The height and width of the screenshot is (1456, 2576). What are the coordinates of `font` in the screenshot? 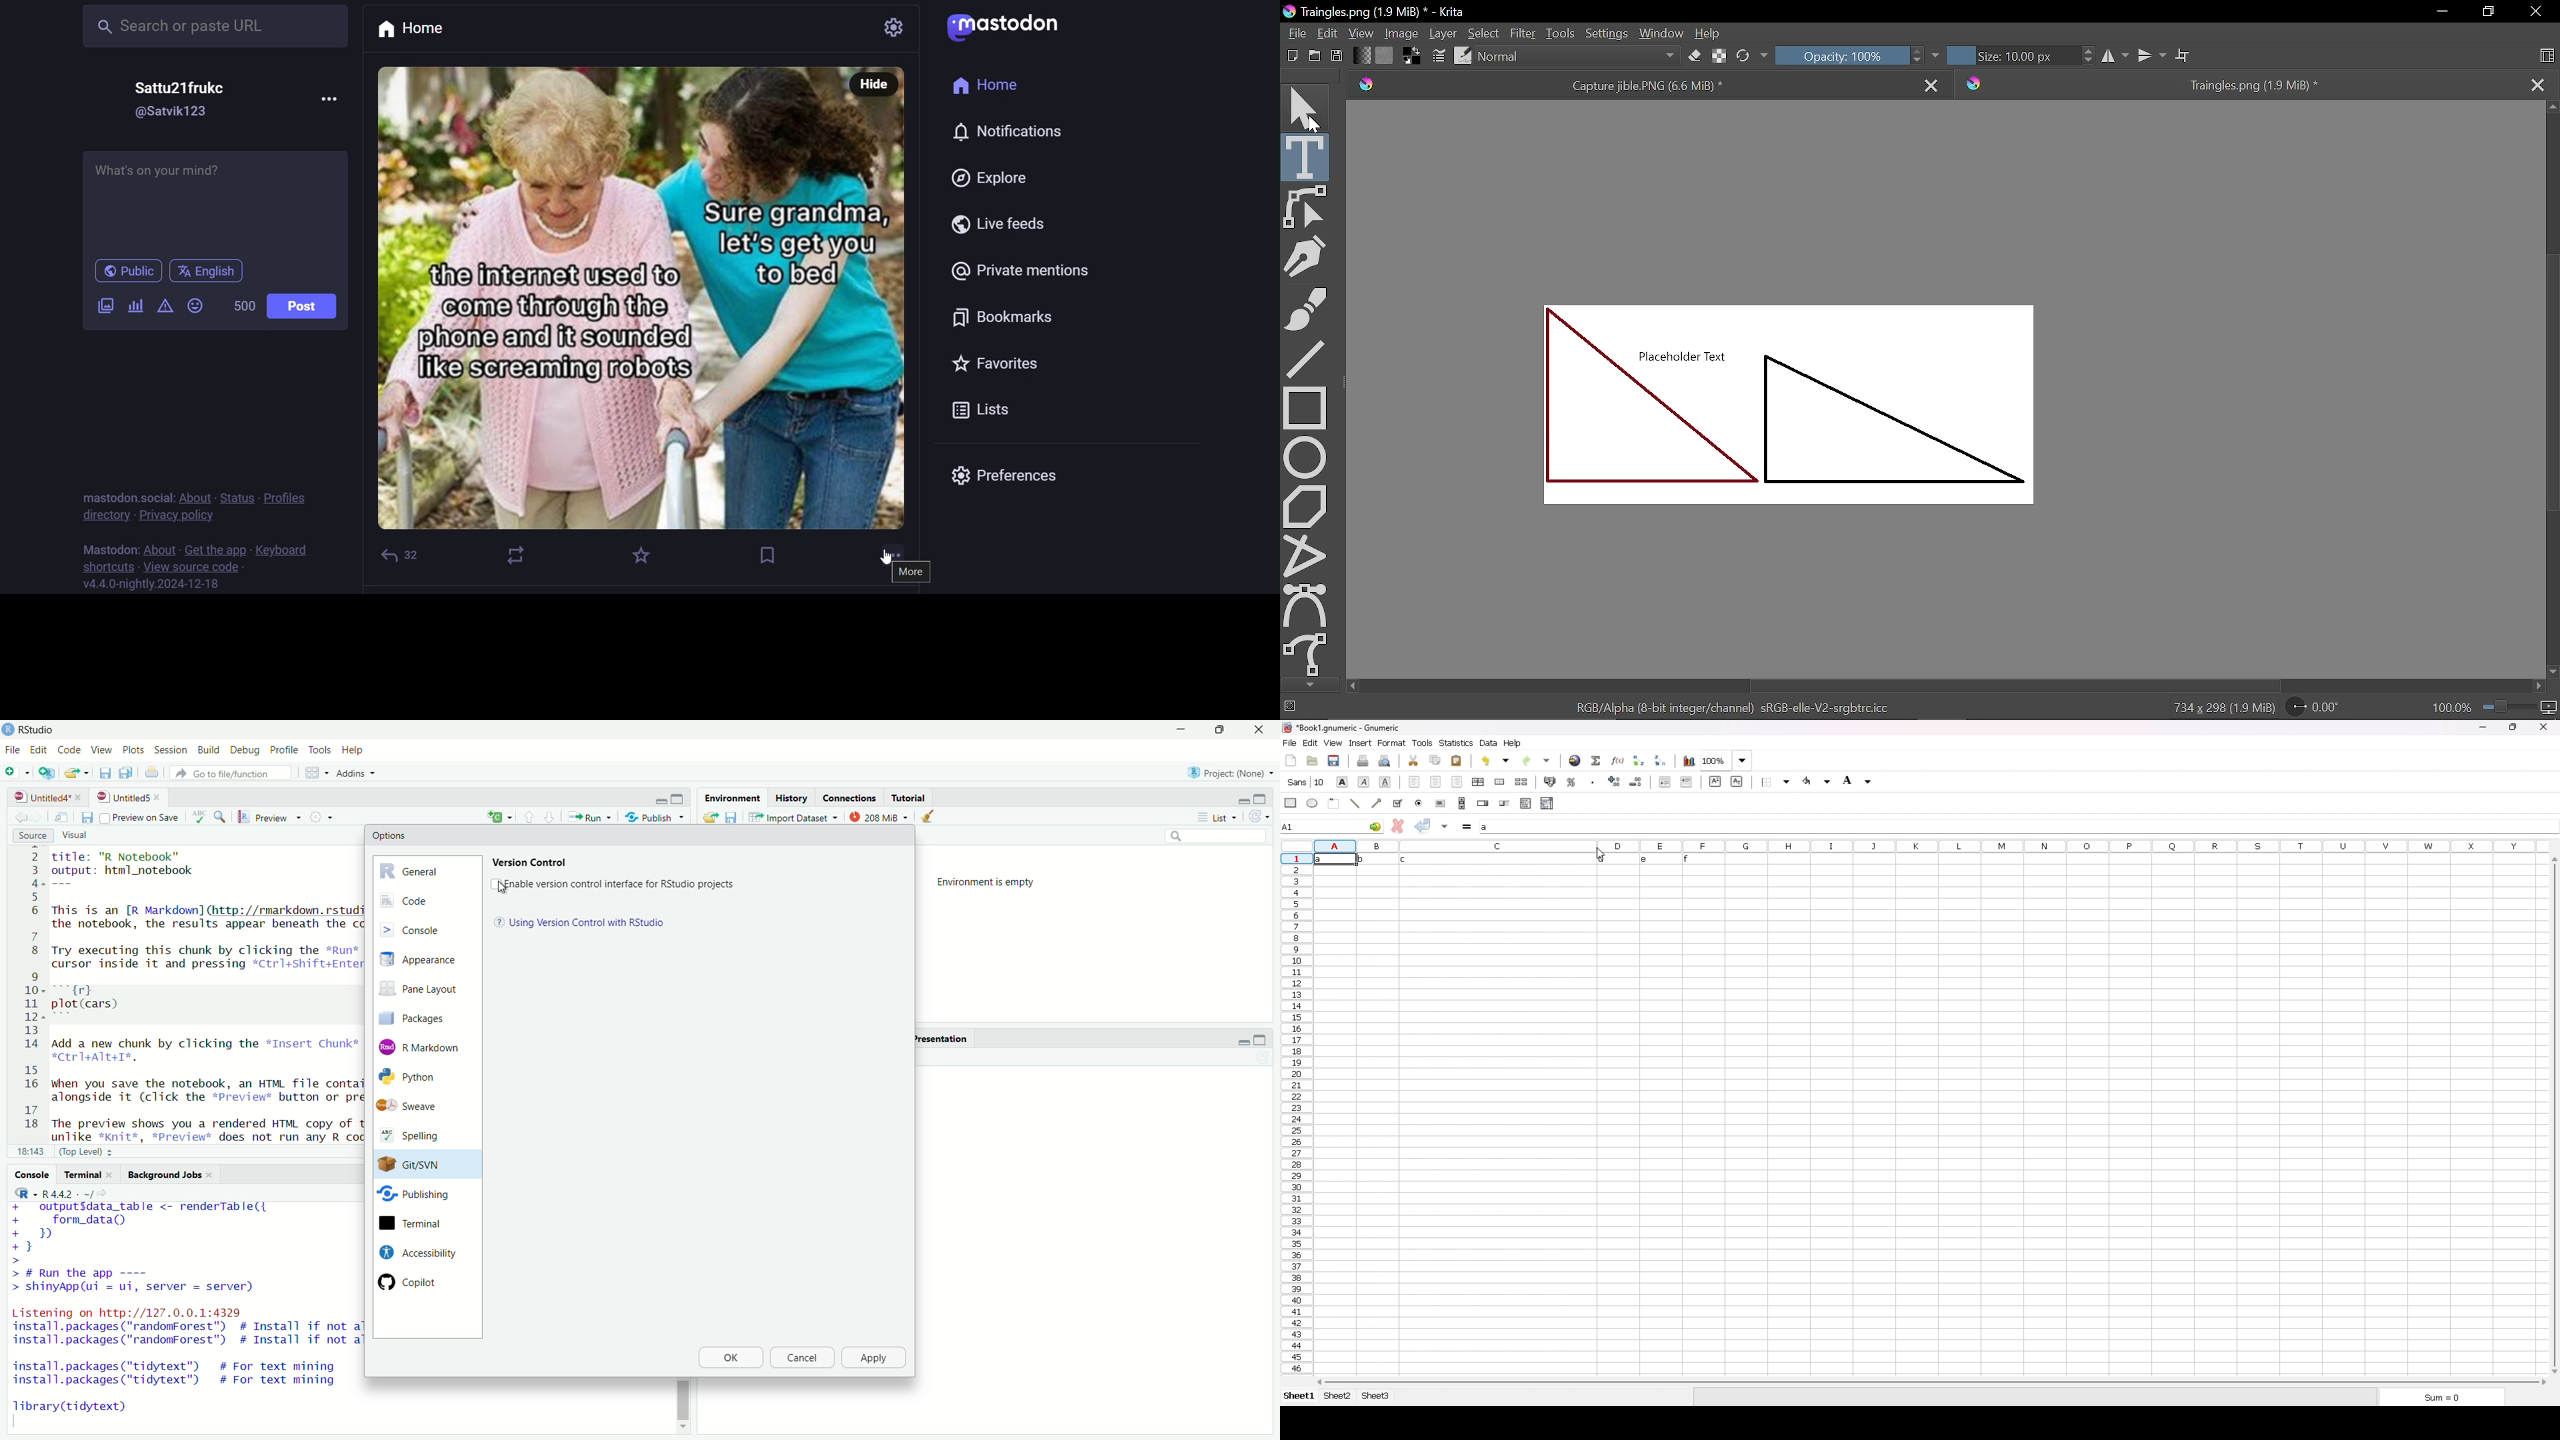 It's located at (1307, 781).